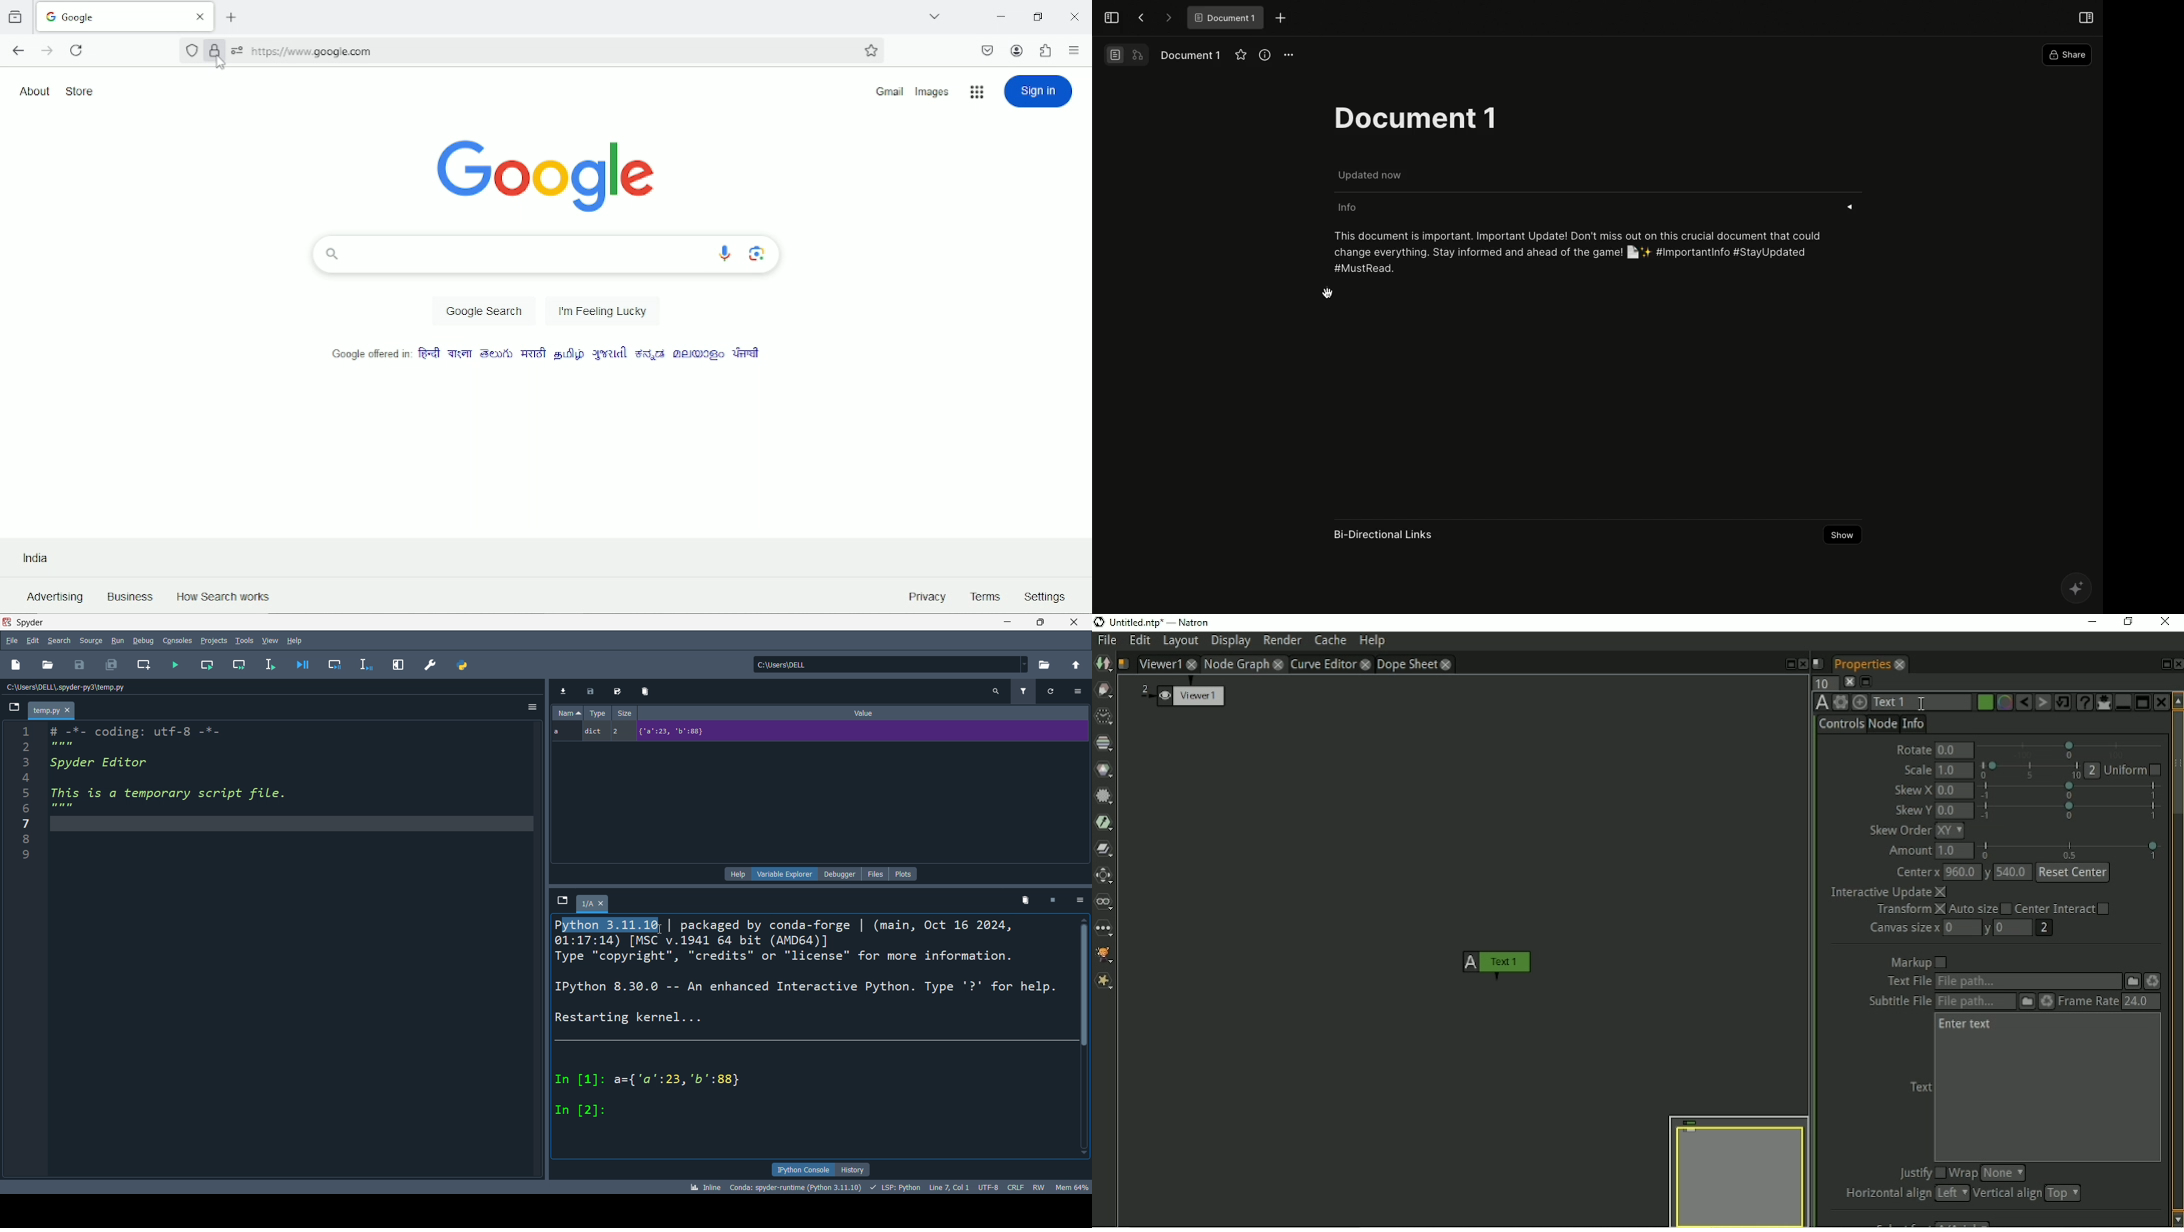 This screenshot has width=2184, height=1232. What do you see at coordinates (894, 1187) in the screenshot?
I see `LSP: Python` at bounding box center [894, 1187].